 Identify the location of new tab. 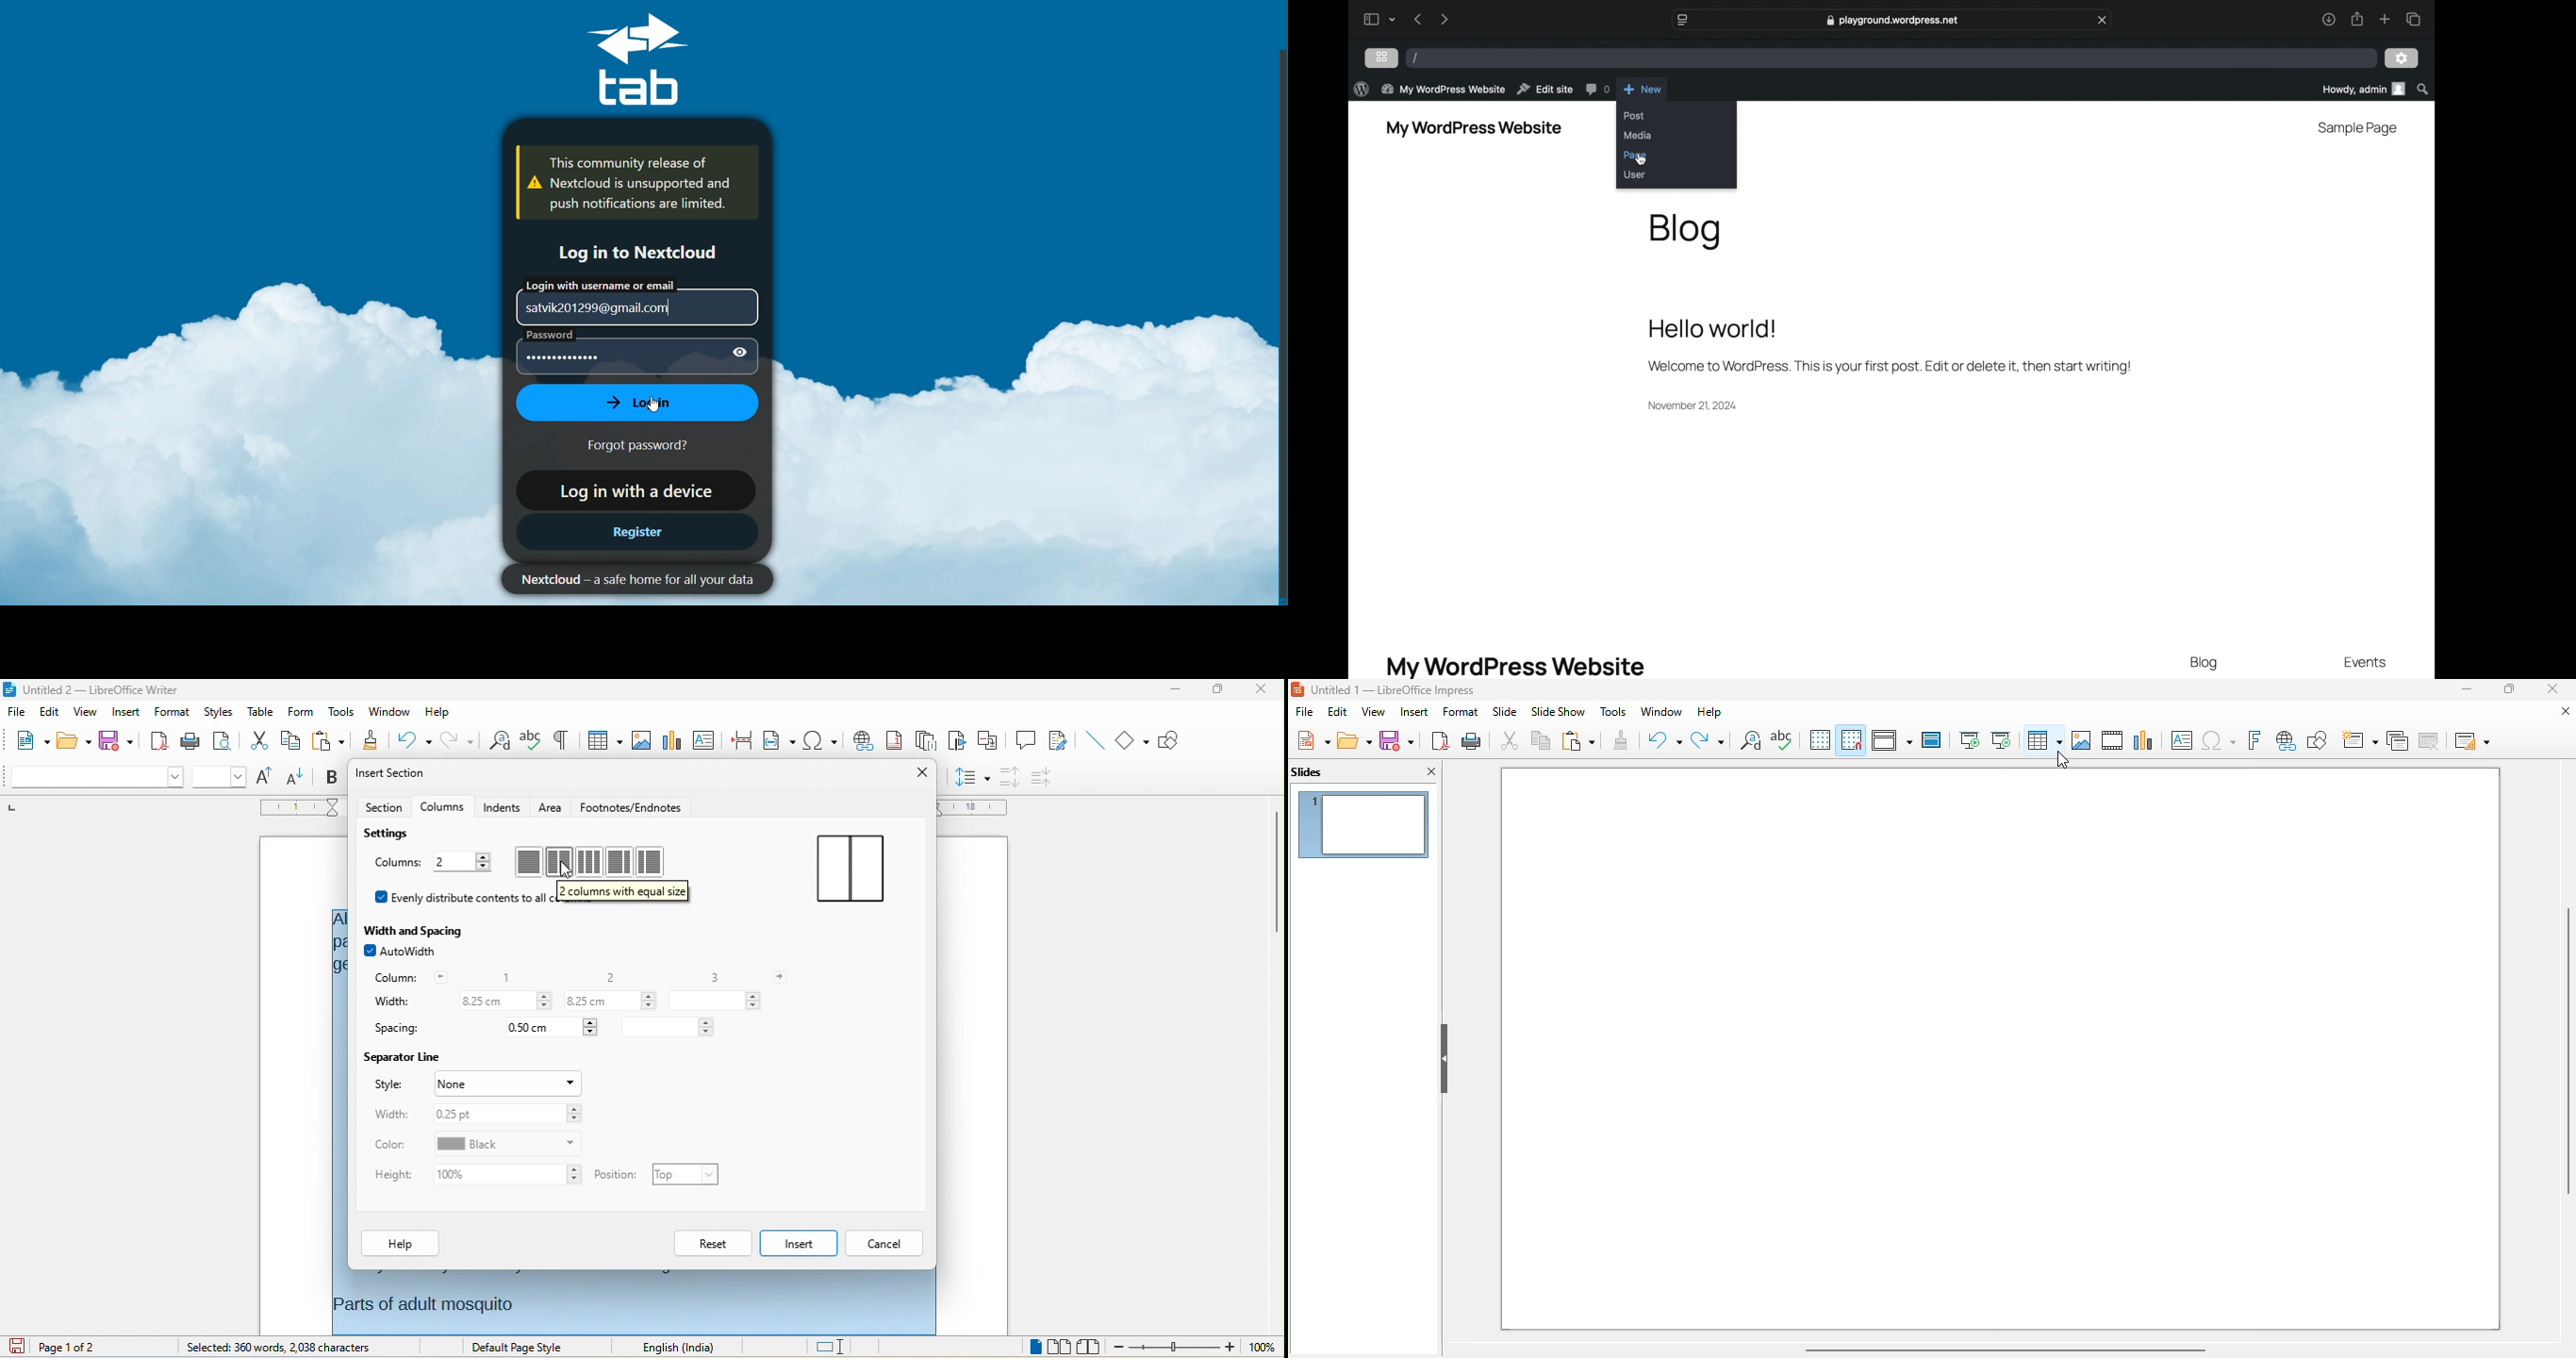
(2386, 19).